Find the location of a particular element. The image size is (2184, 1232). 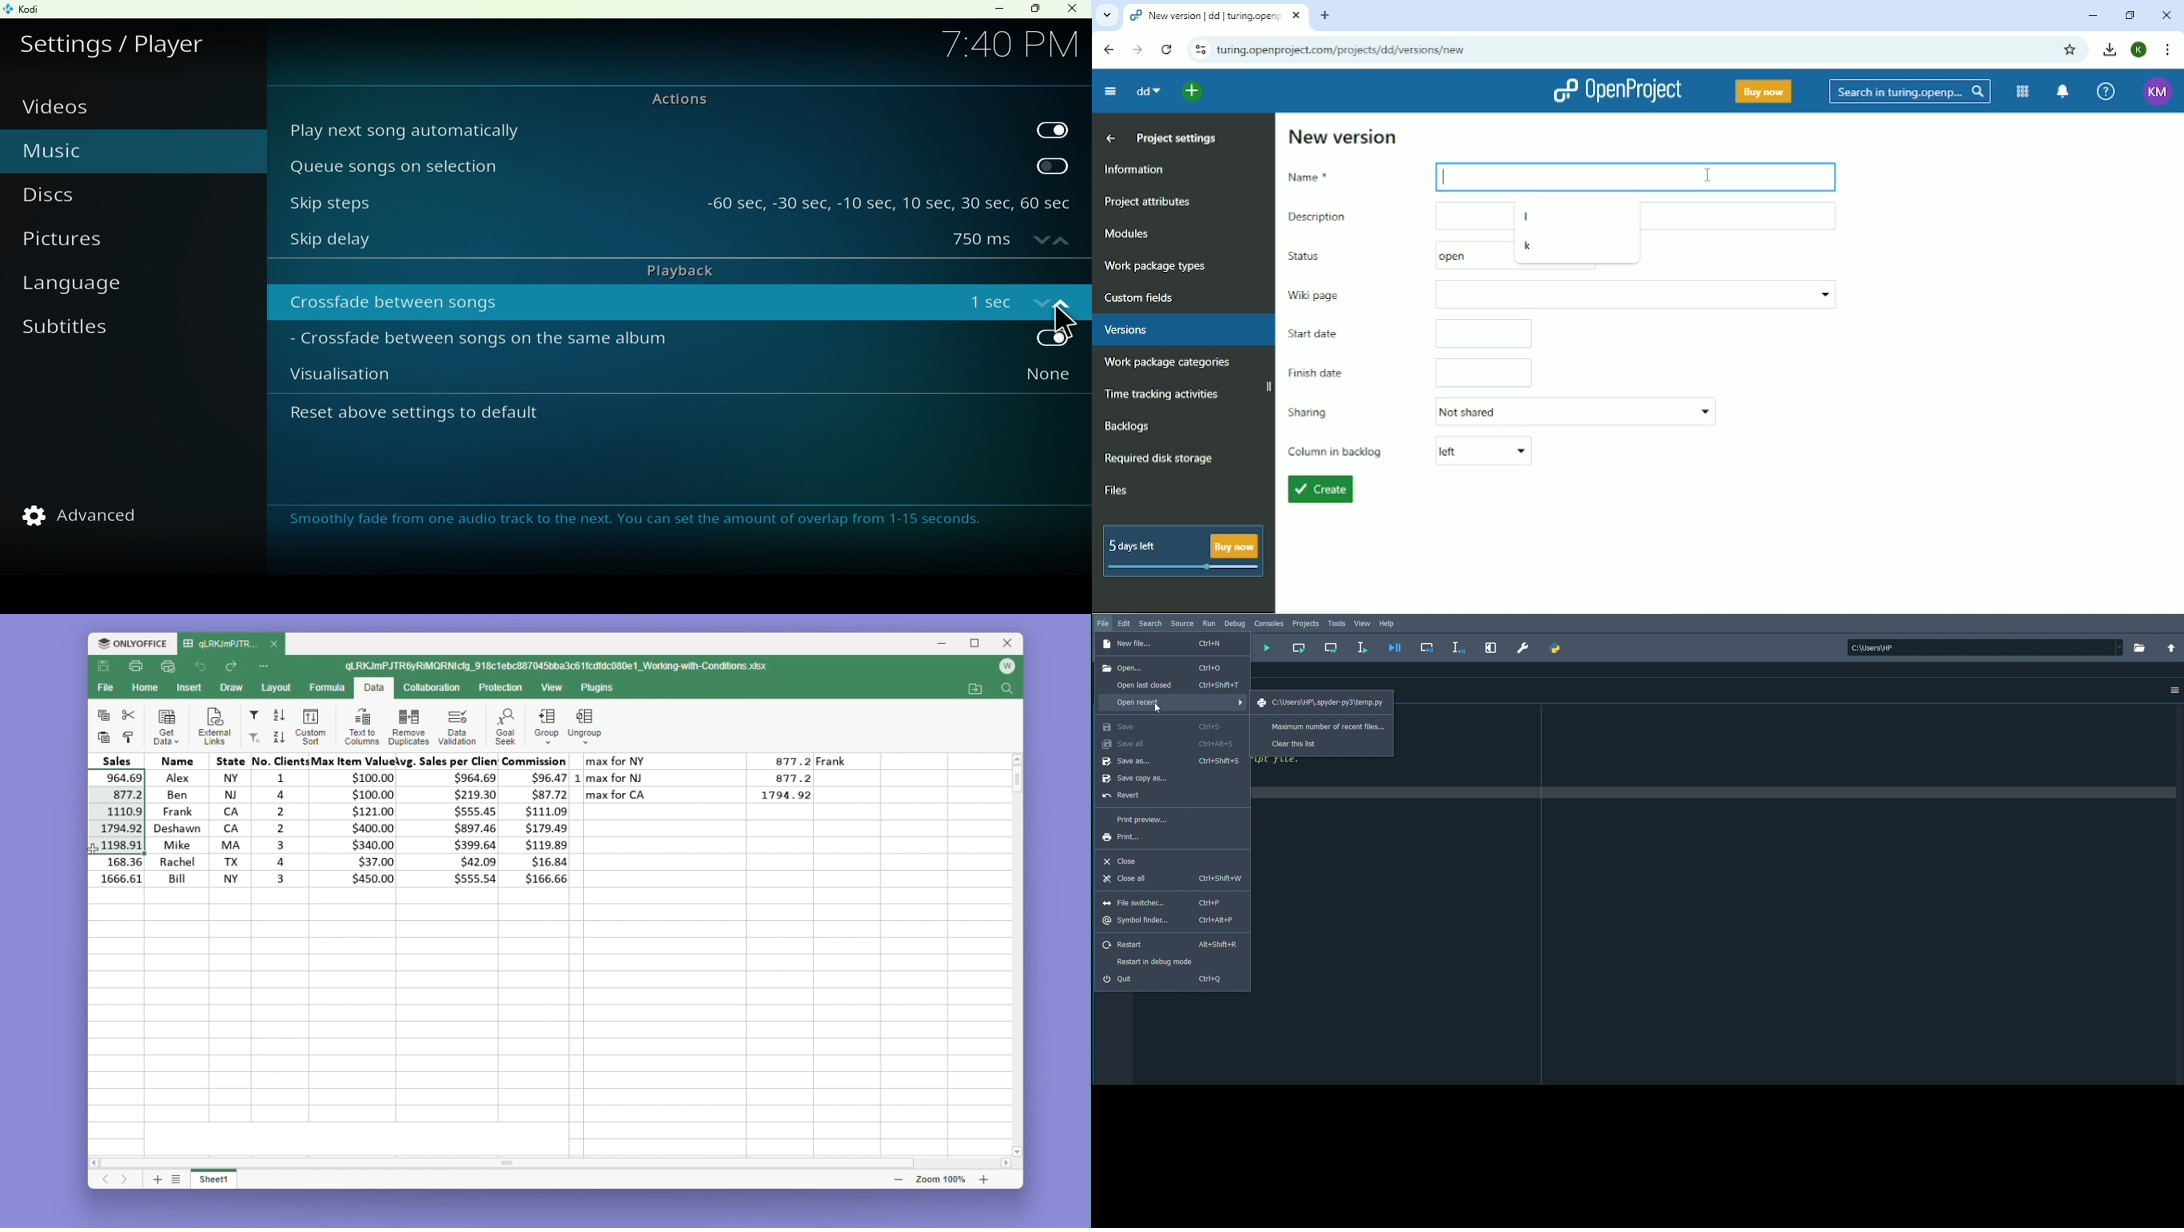

Maximize is located at coordinates (1034, 10).